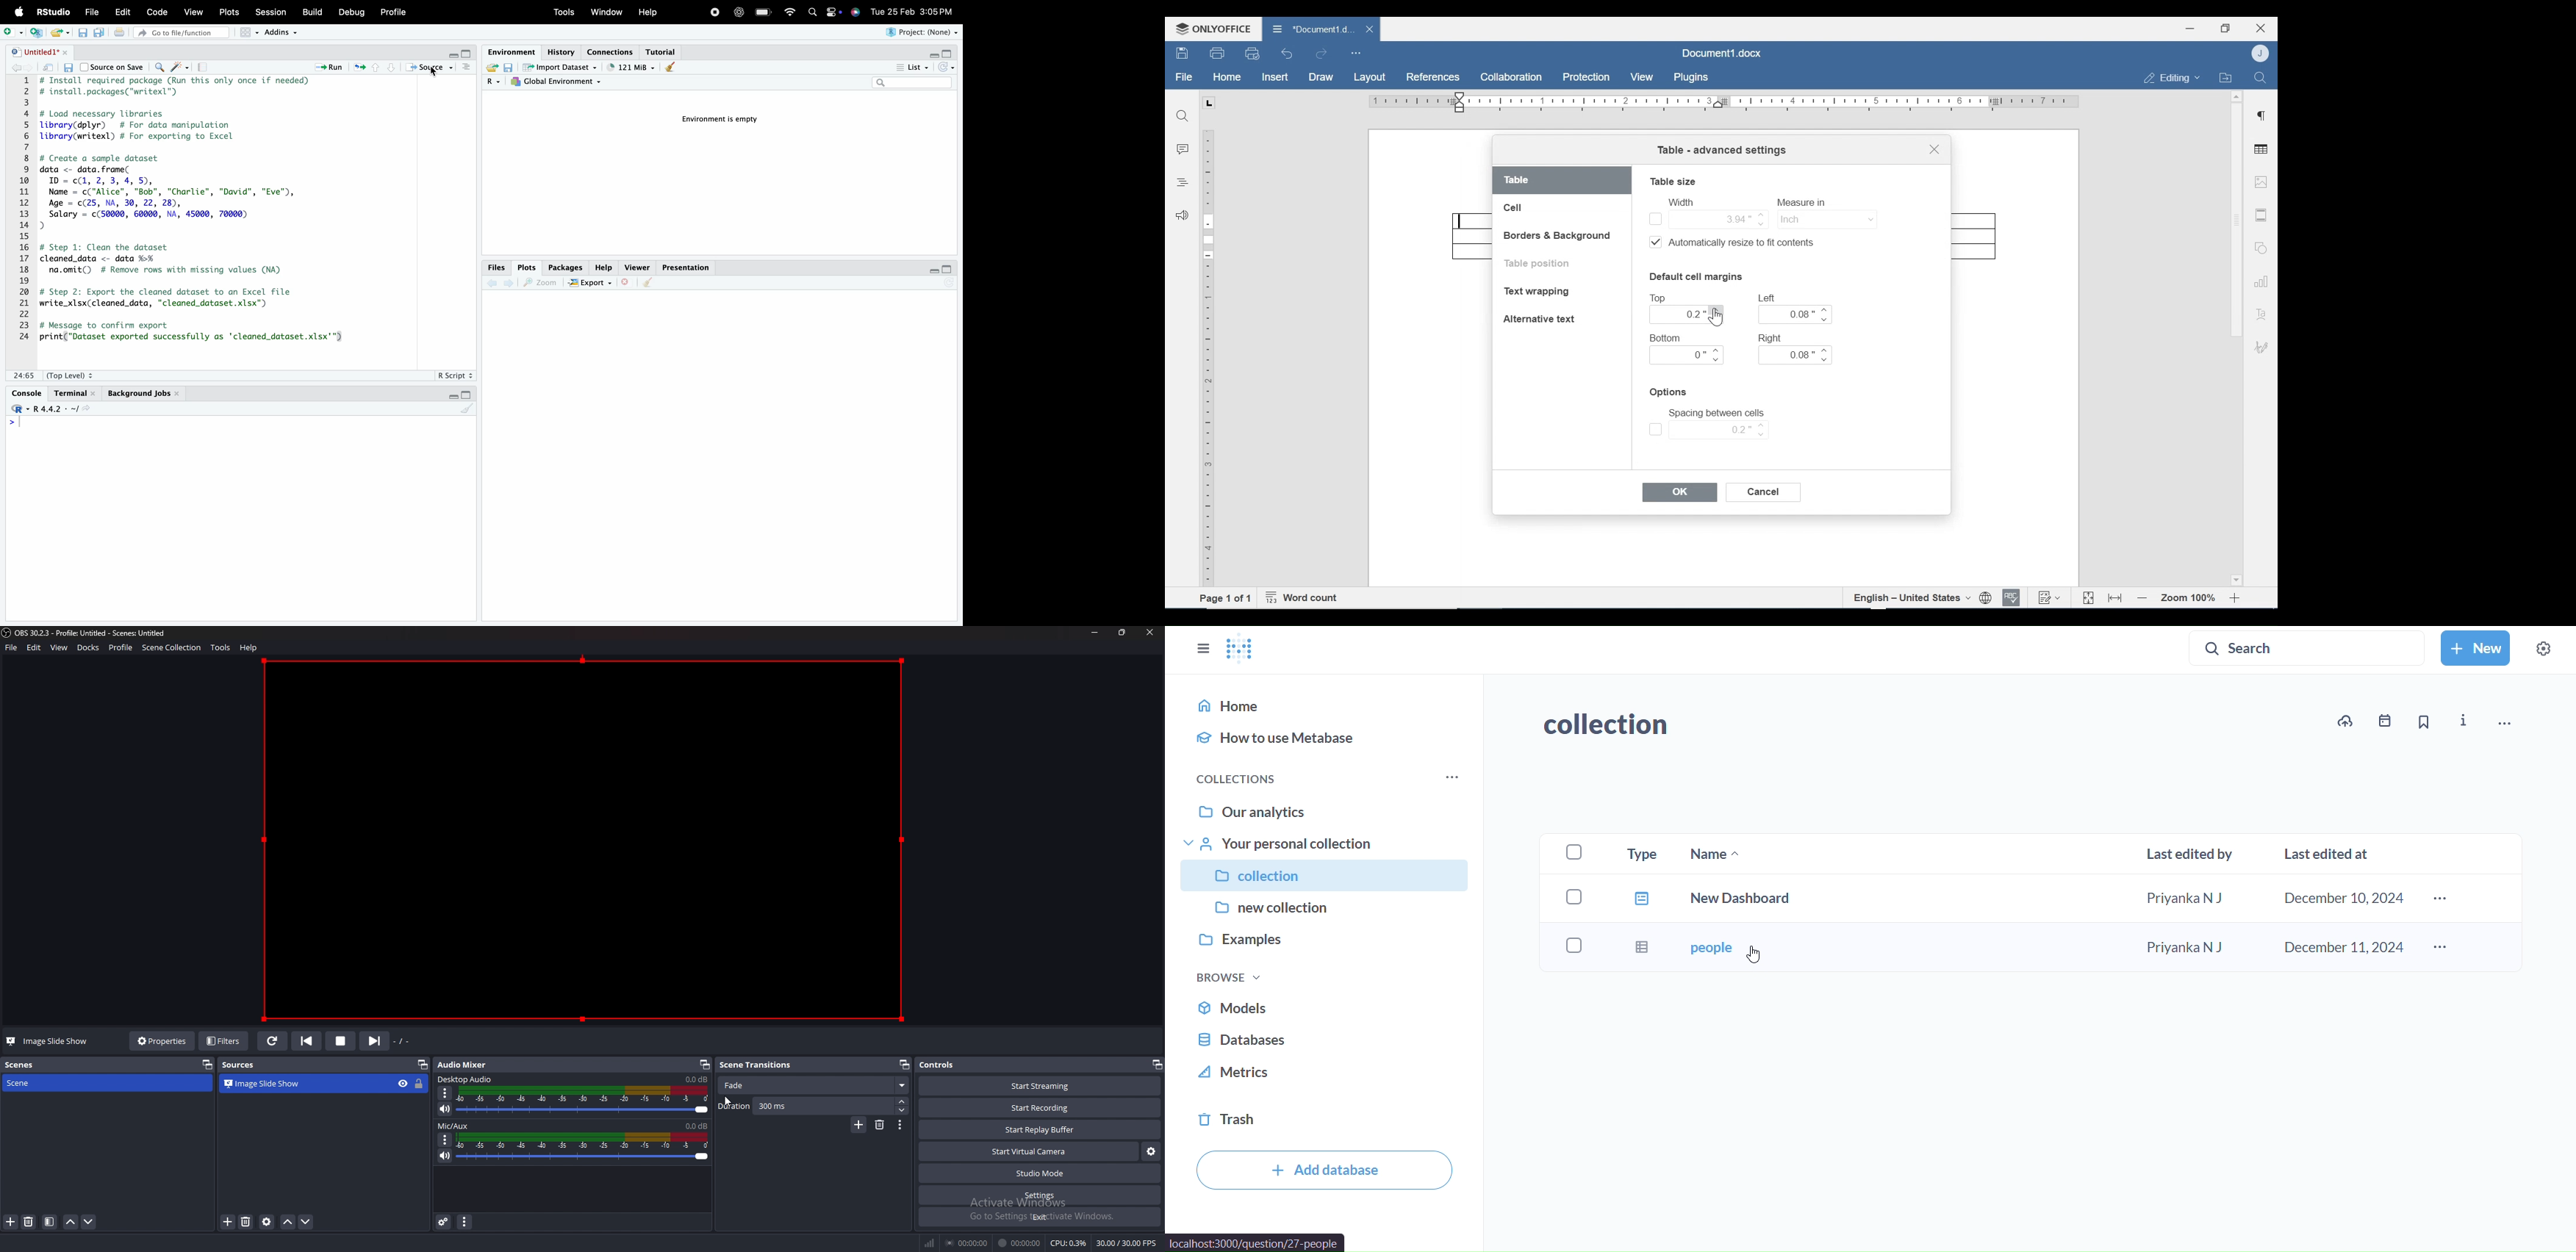 This screenshot has height=1260, width=2576. What do you see at coordinates (1690, 78) in the screenshot?
I see `Plugins` at bounding box center [1690, 78].